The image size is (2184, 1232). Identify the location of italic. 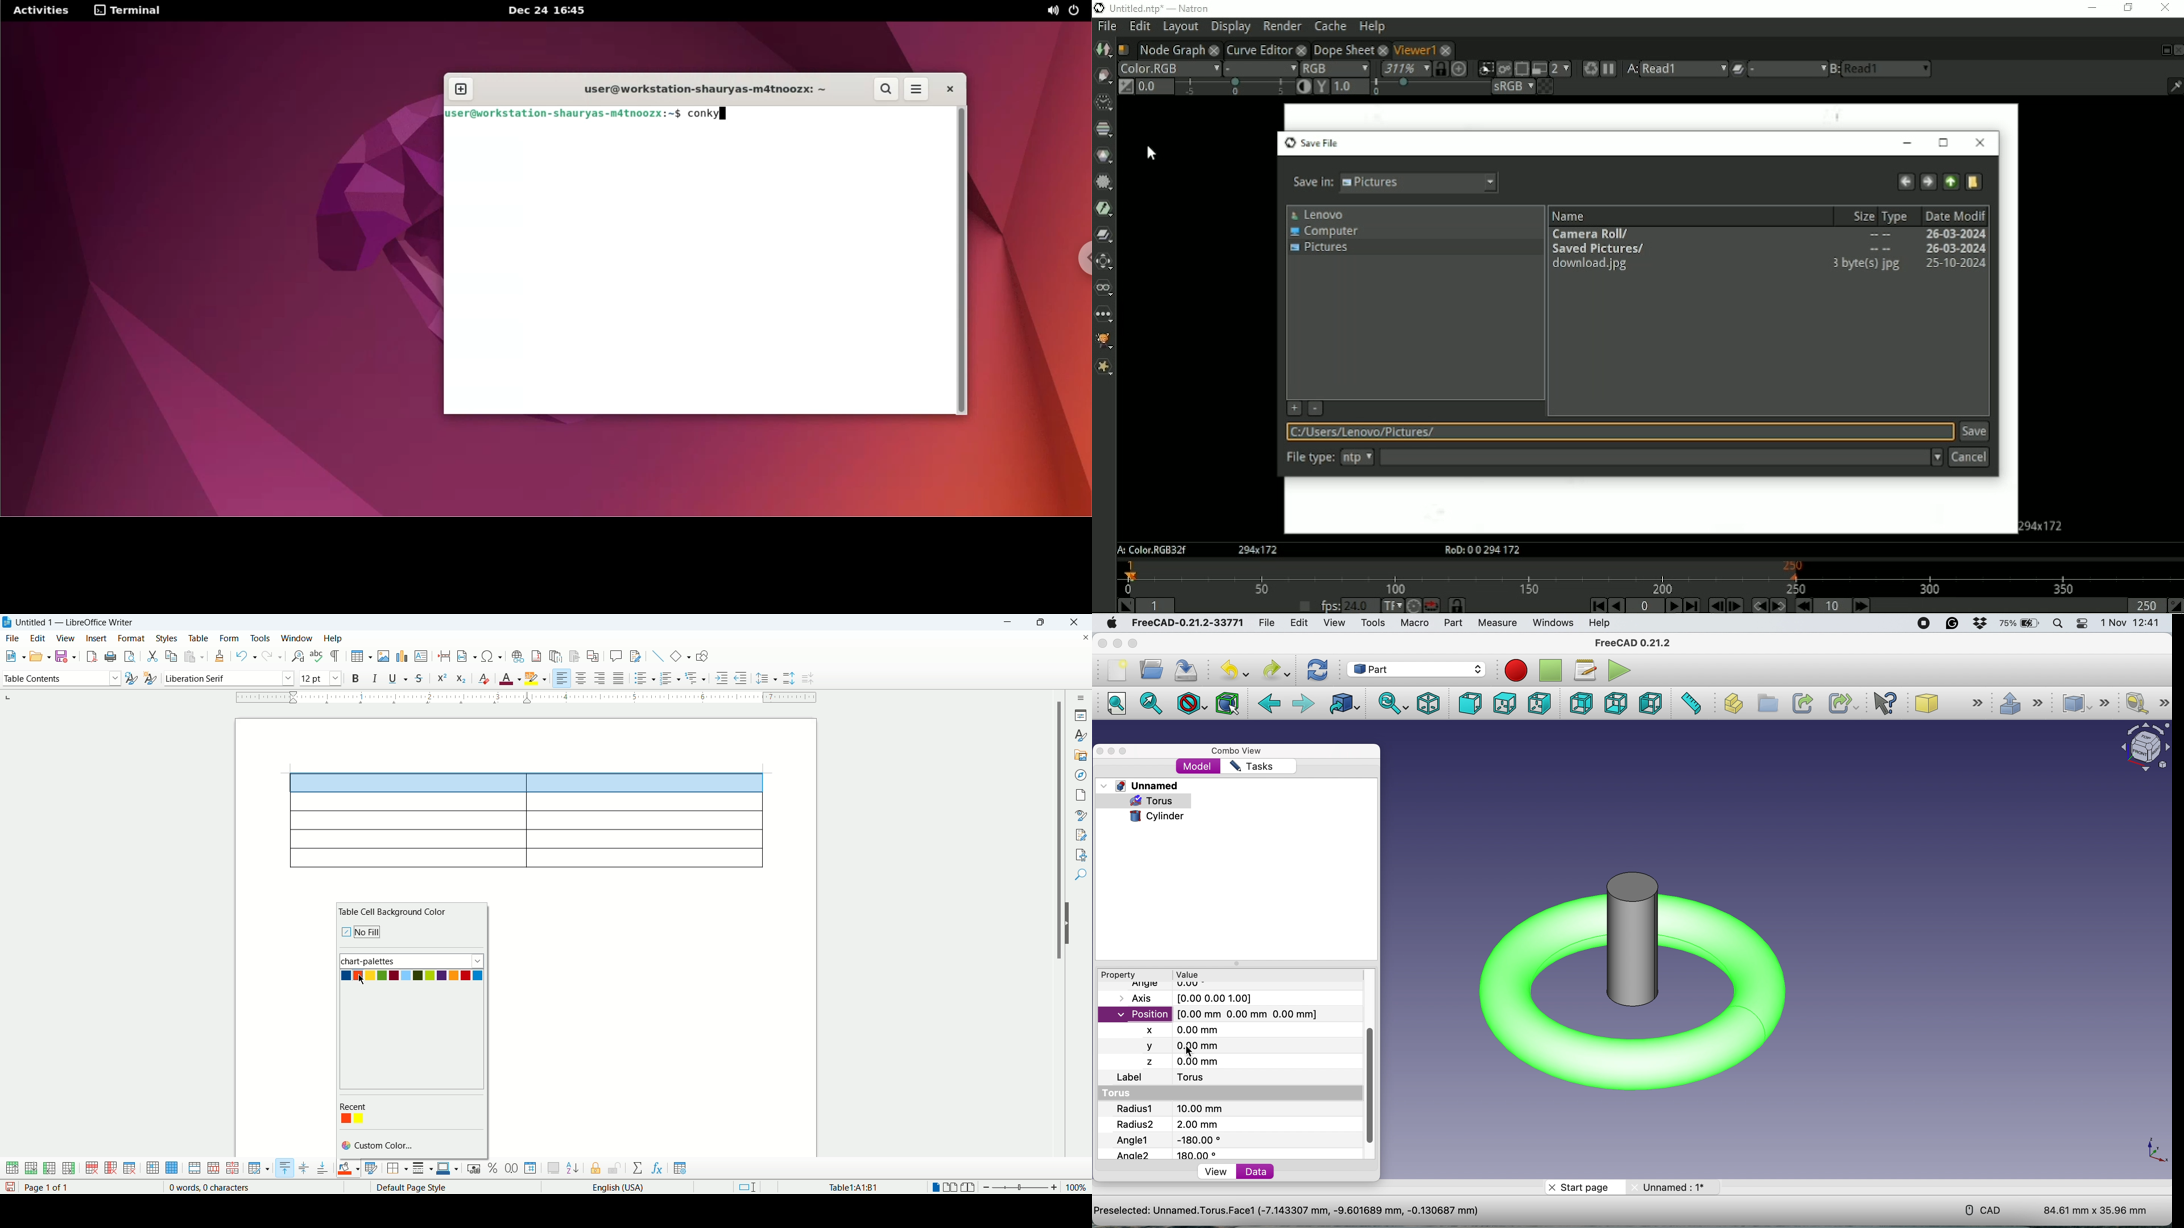
(377, 677).